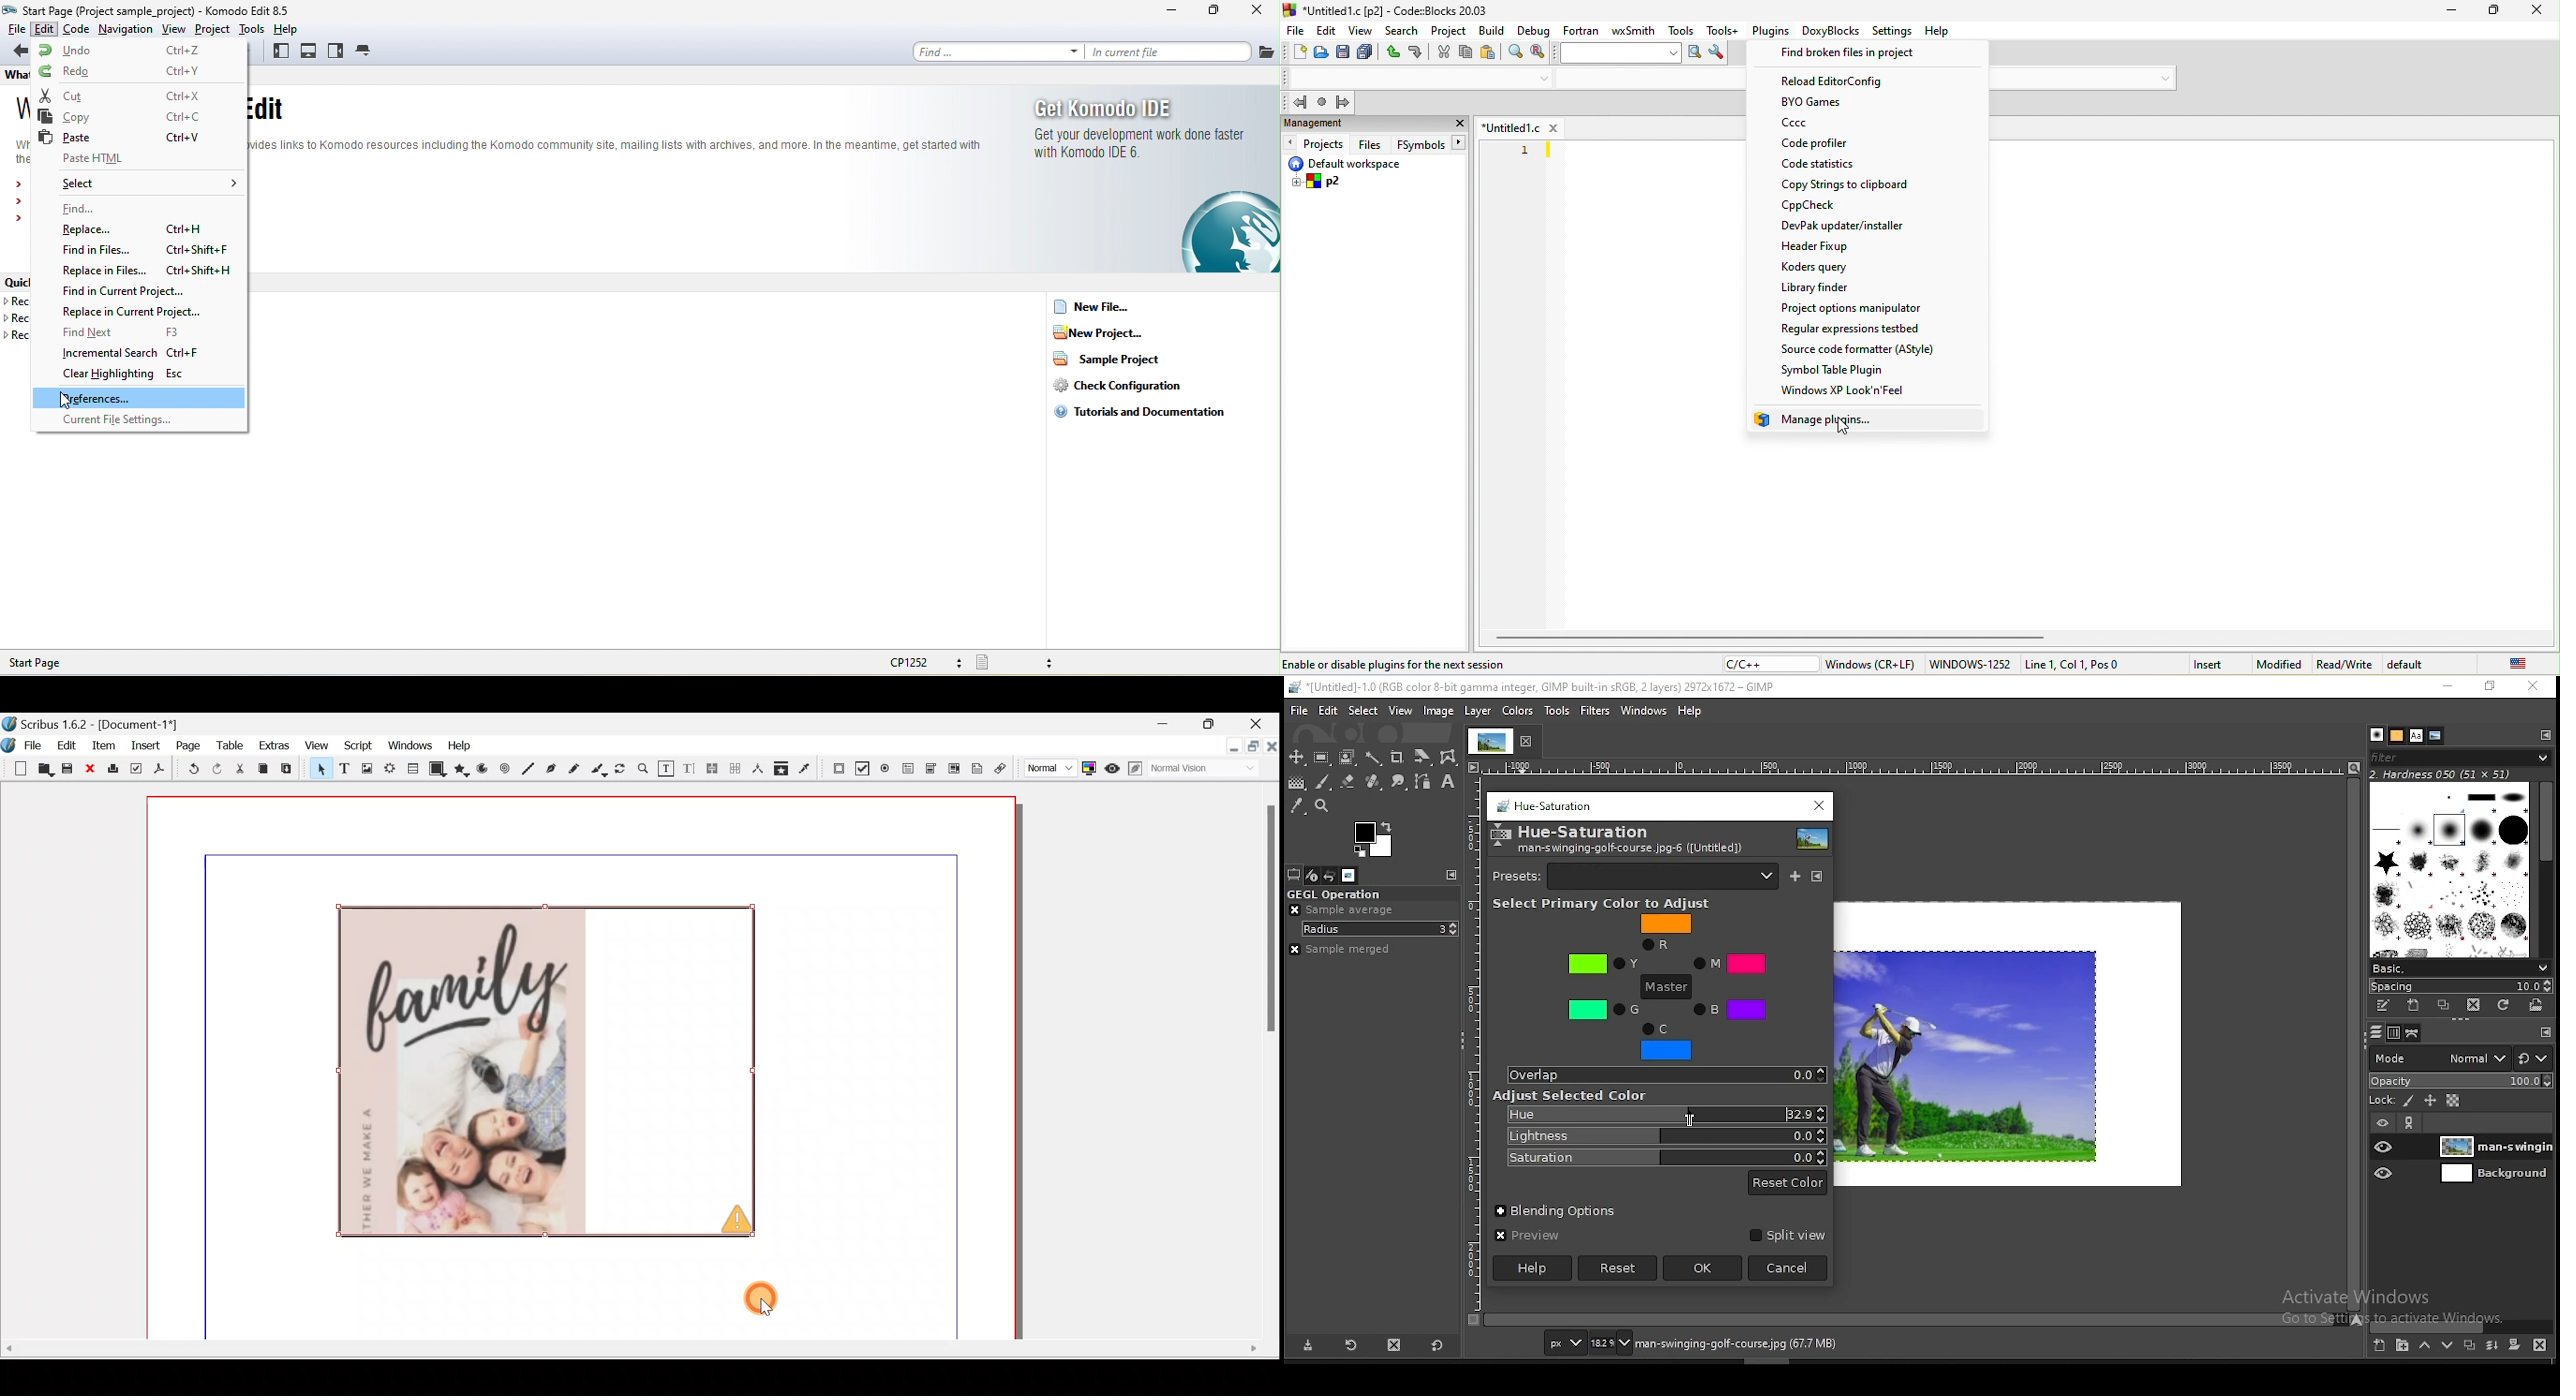 Image resolution: width=2576 pixels, height=1400 pixels. I want to click on manage plugins, so click(1821, 420).